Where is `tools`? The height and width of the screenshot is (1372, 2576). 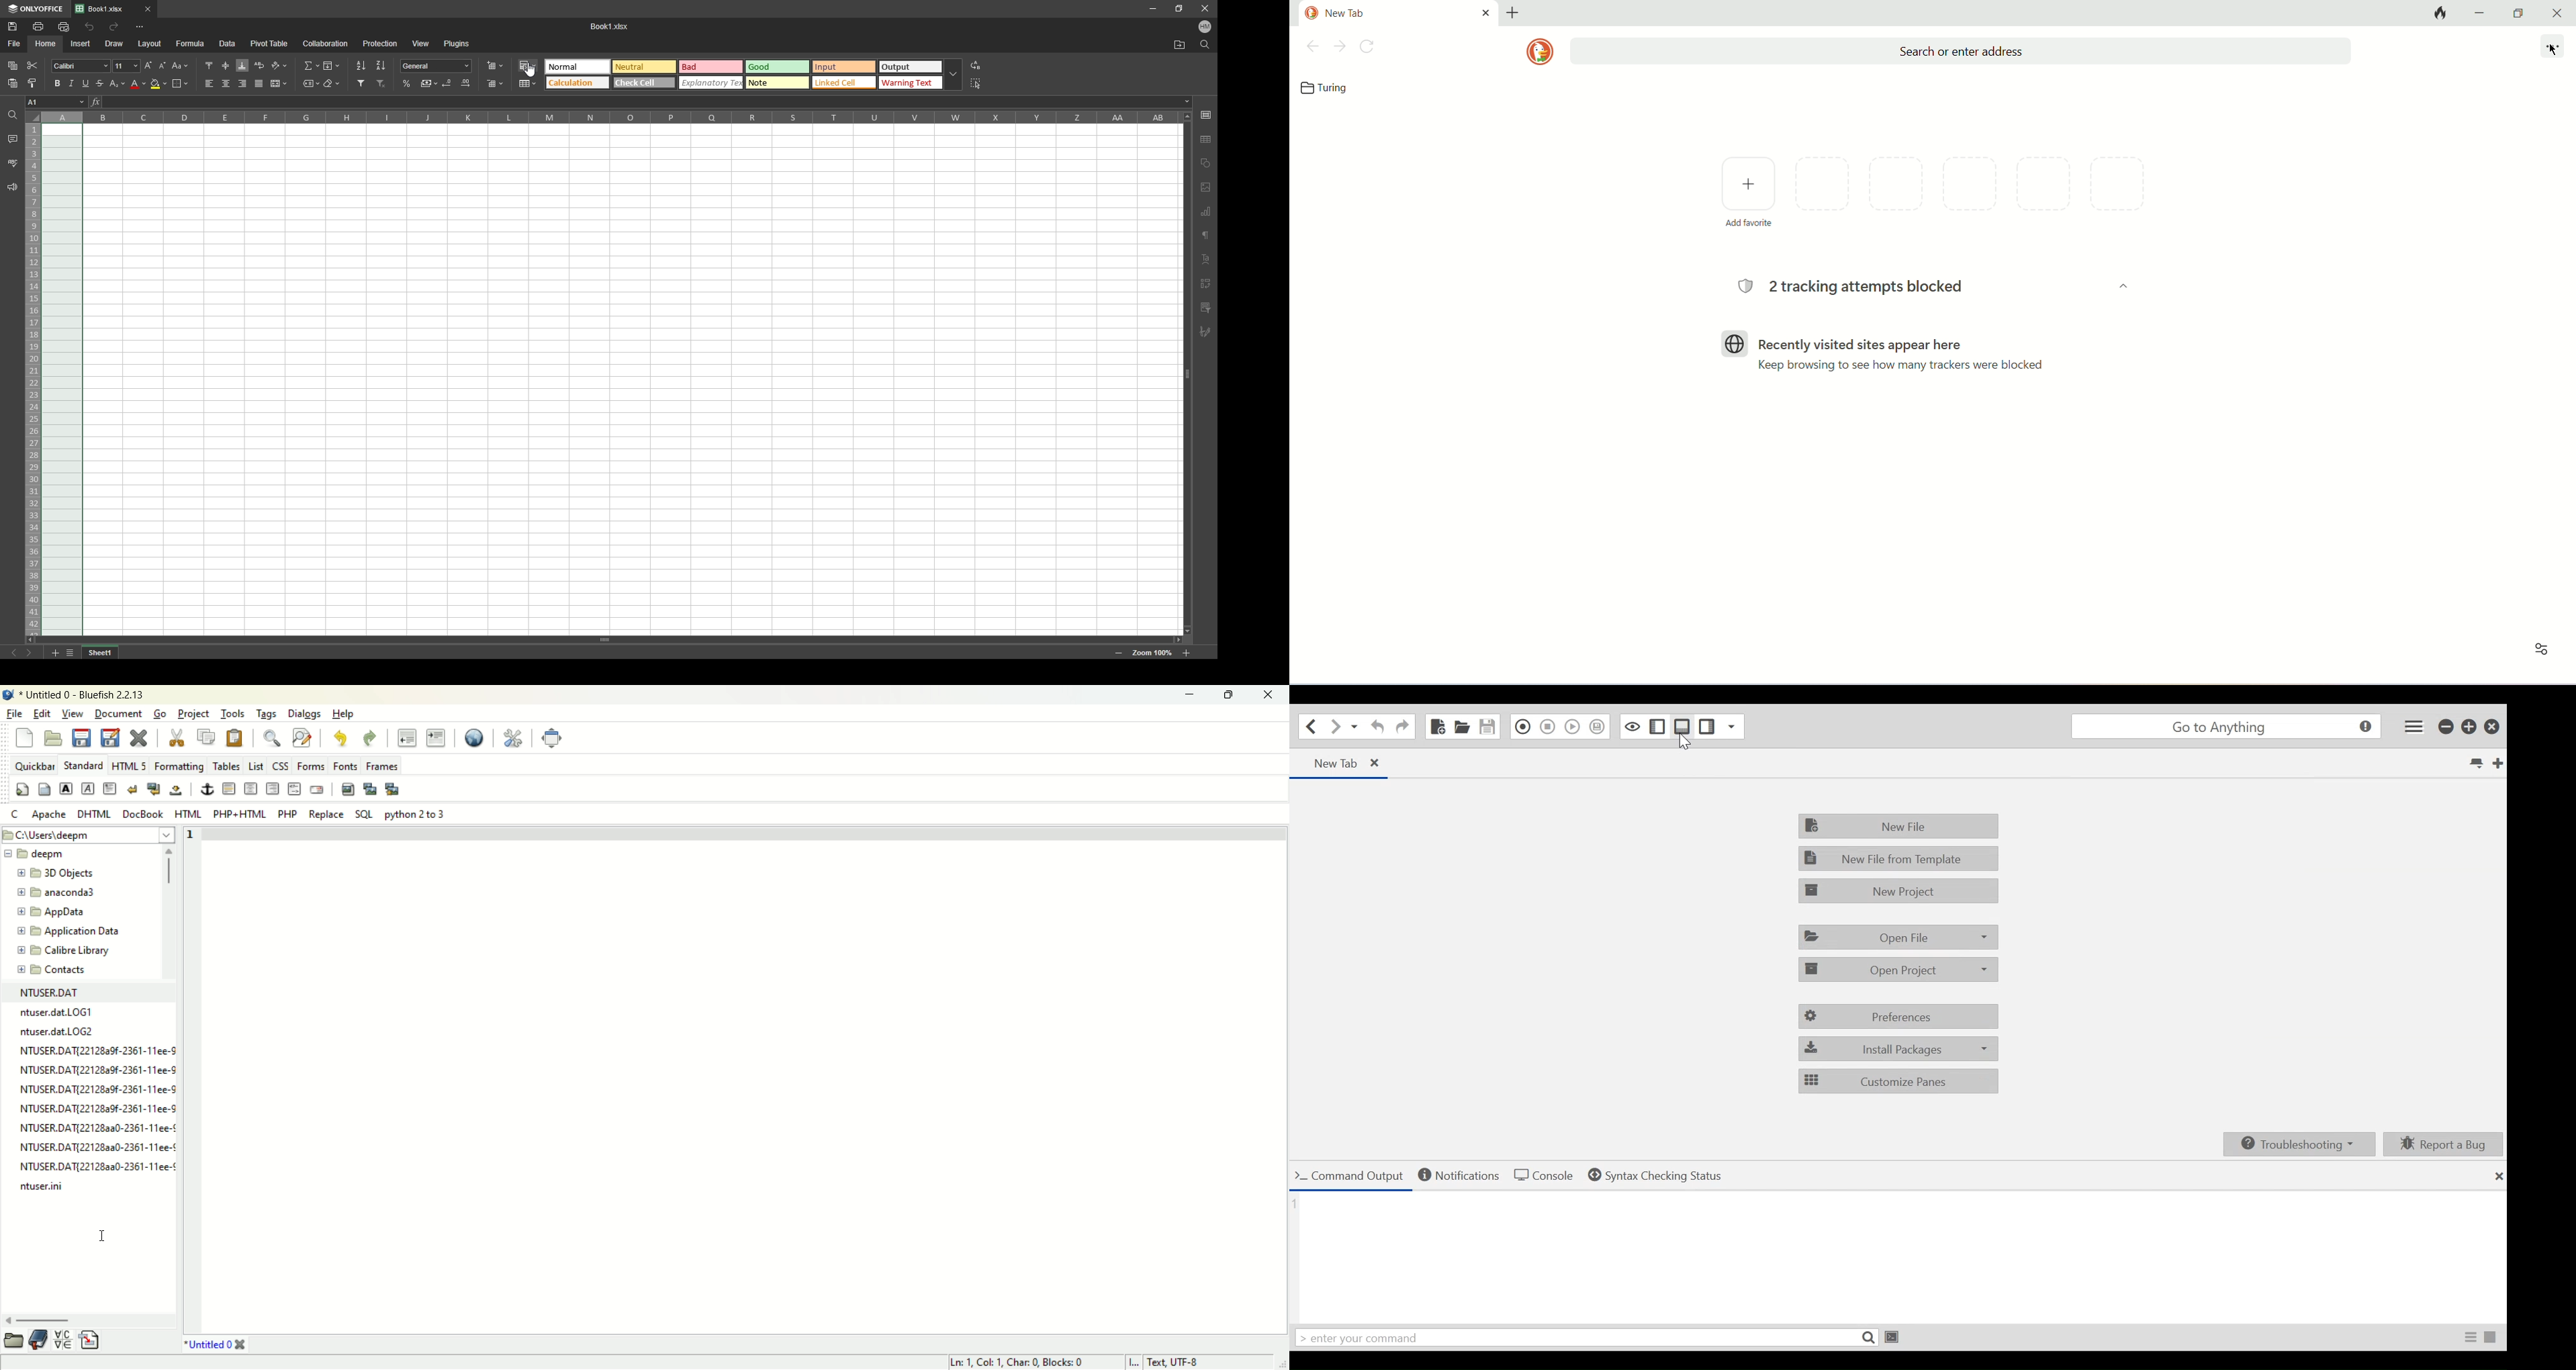 tools is located at coordinates (232, 715).